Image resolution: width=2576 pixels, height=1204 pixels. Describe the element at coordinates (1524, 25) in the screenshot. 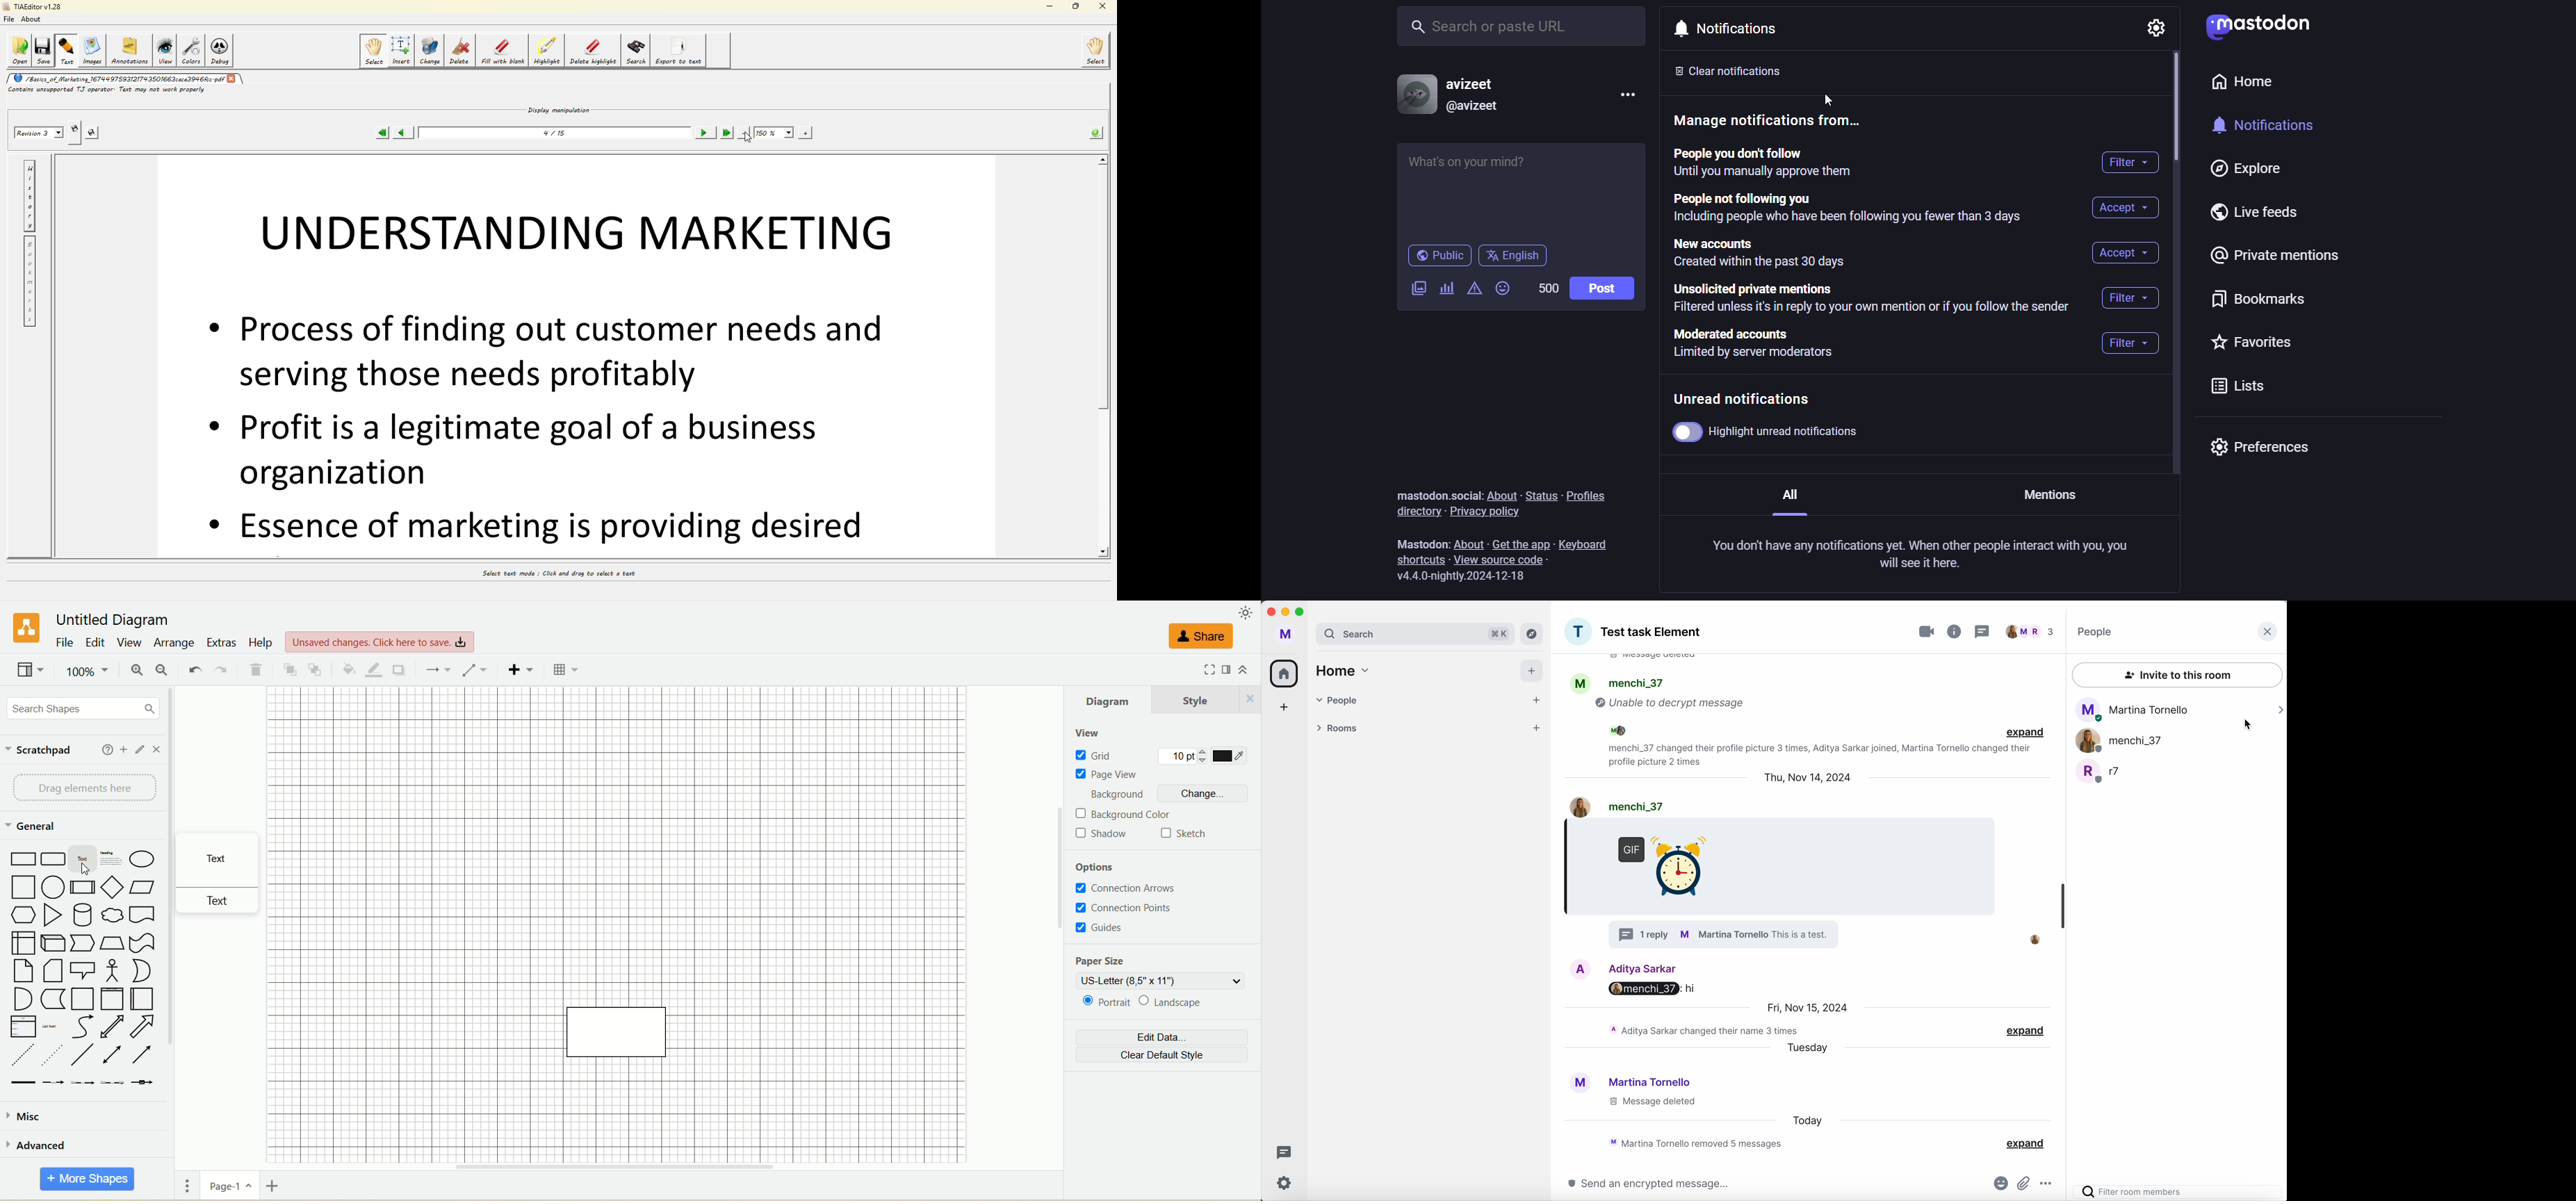

I see `search` at that location.